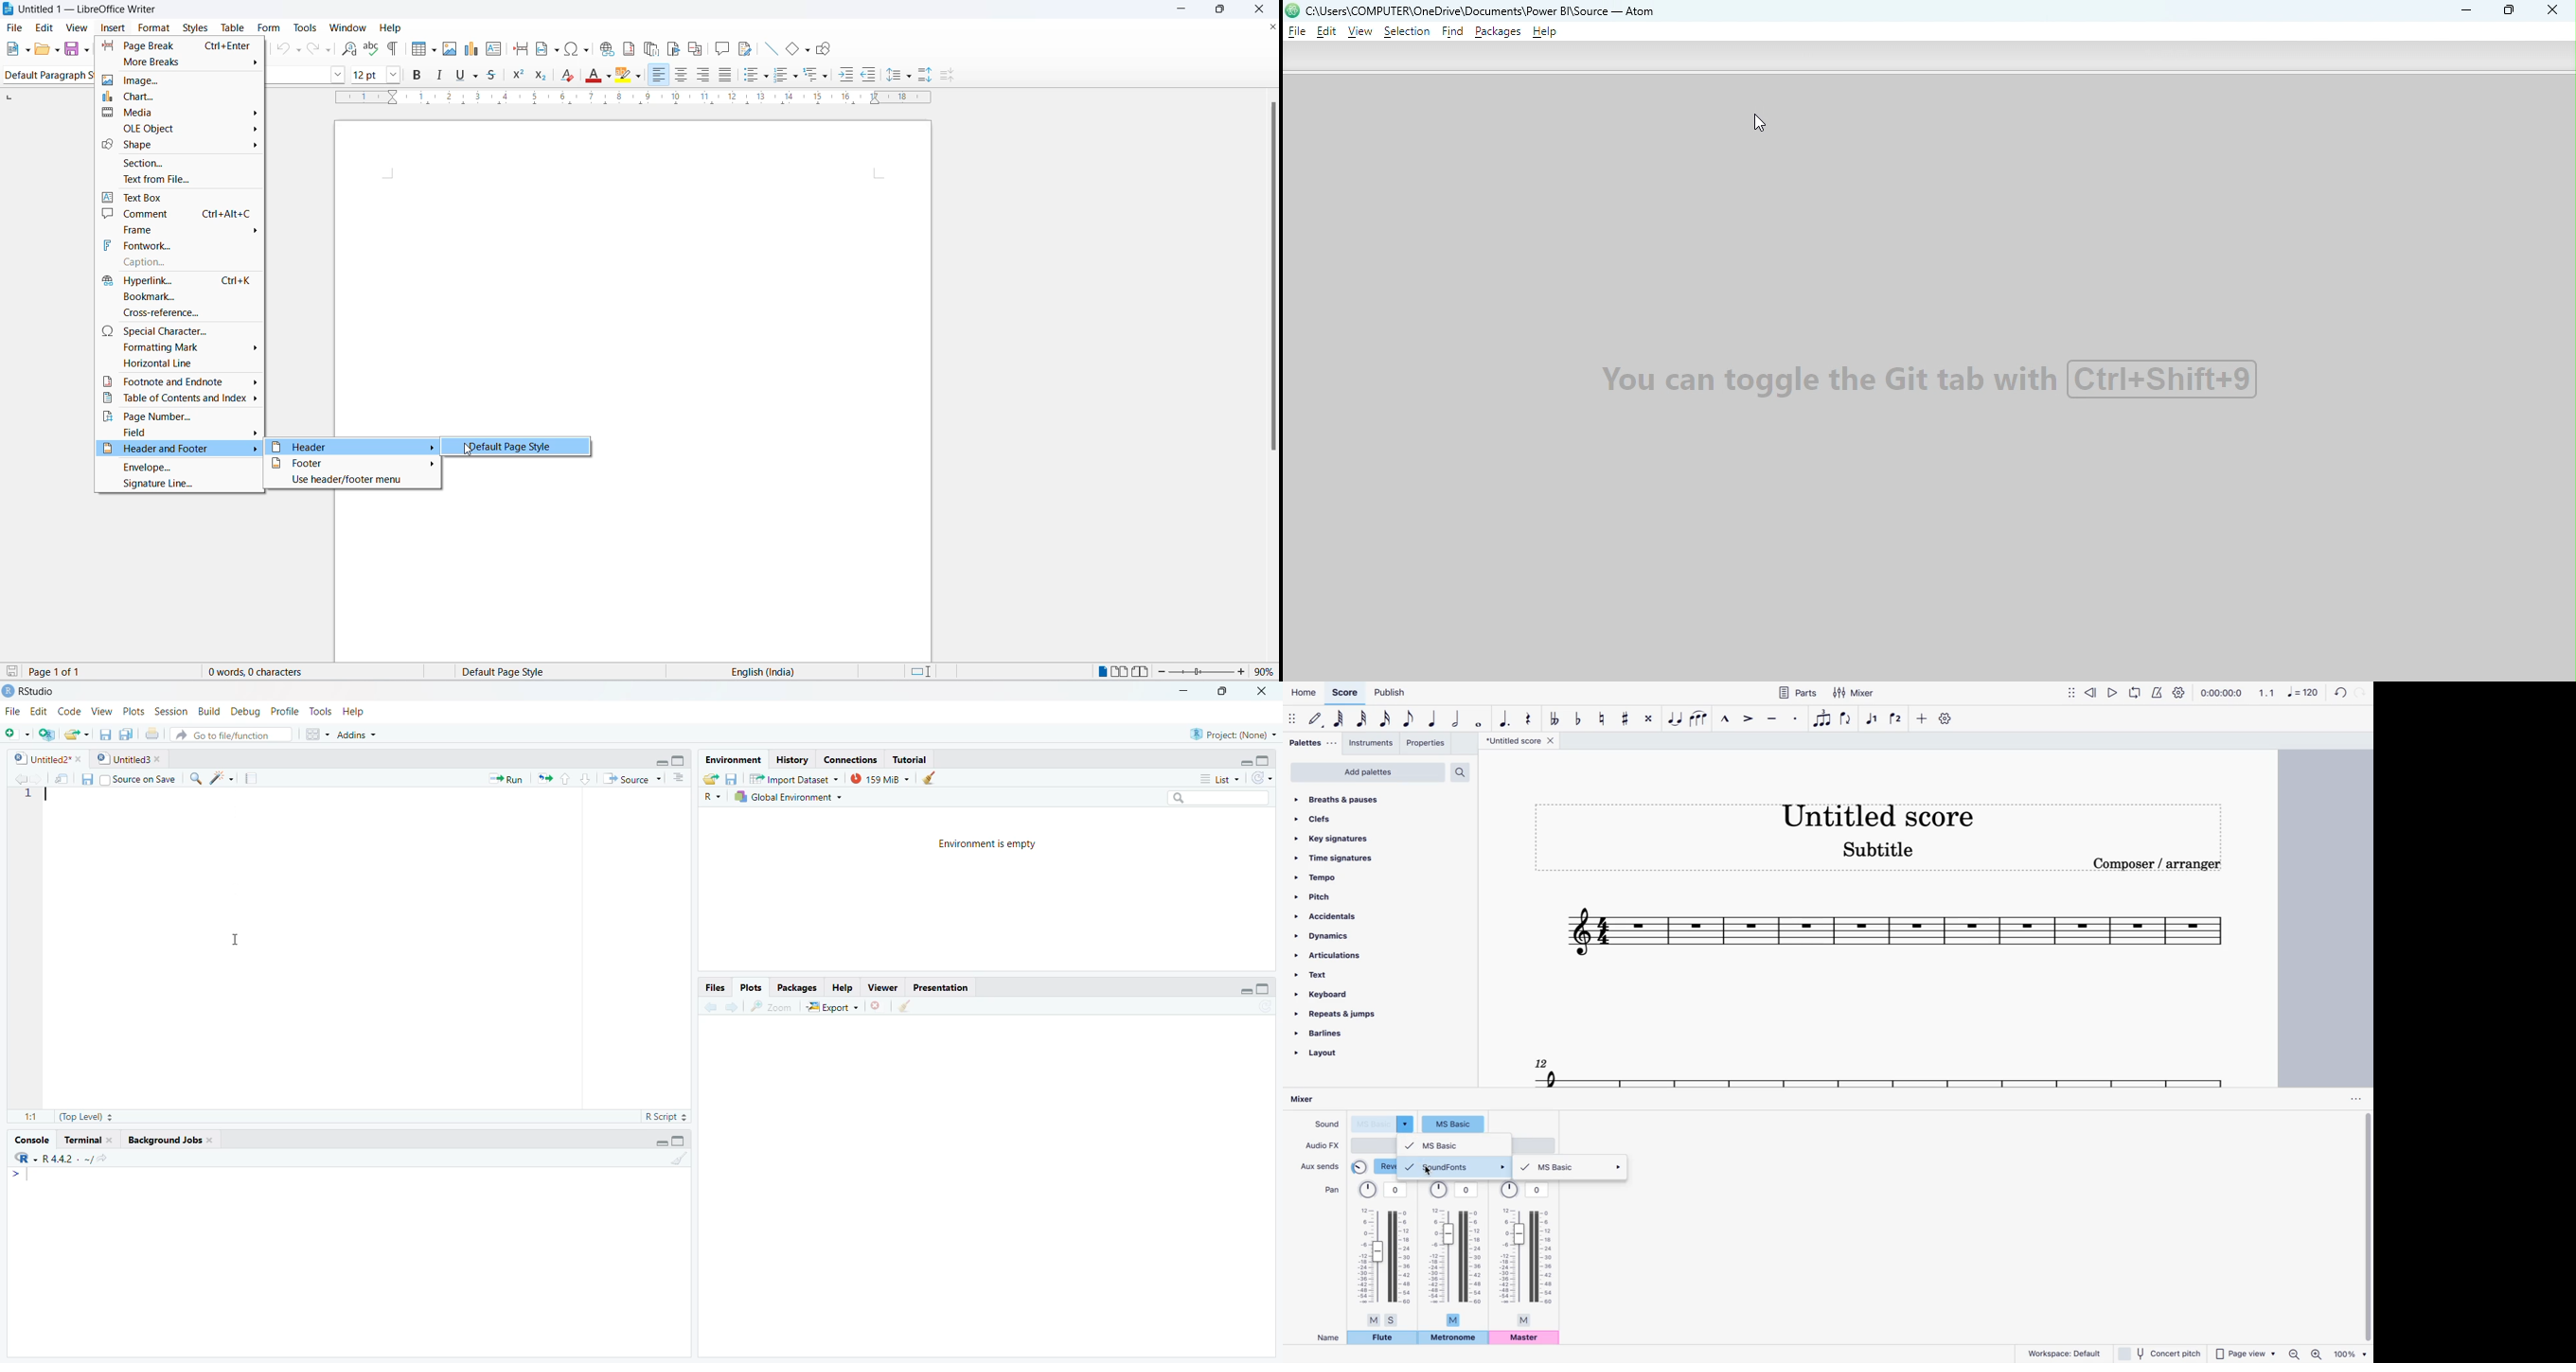 This screenshot has width=2576, height=1372. Describe the element at coordinates (1344, 1015) in the screenshot. I see `repeats & jumps` at that location.